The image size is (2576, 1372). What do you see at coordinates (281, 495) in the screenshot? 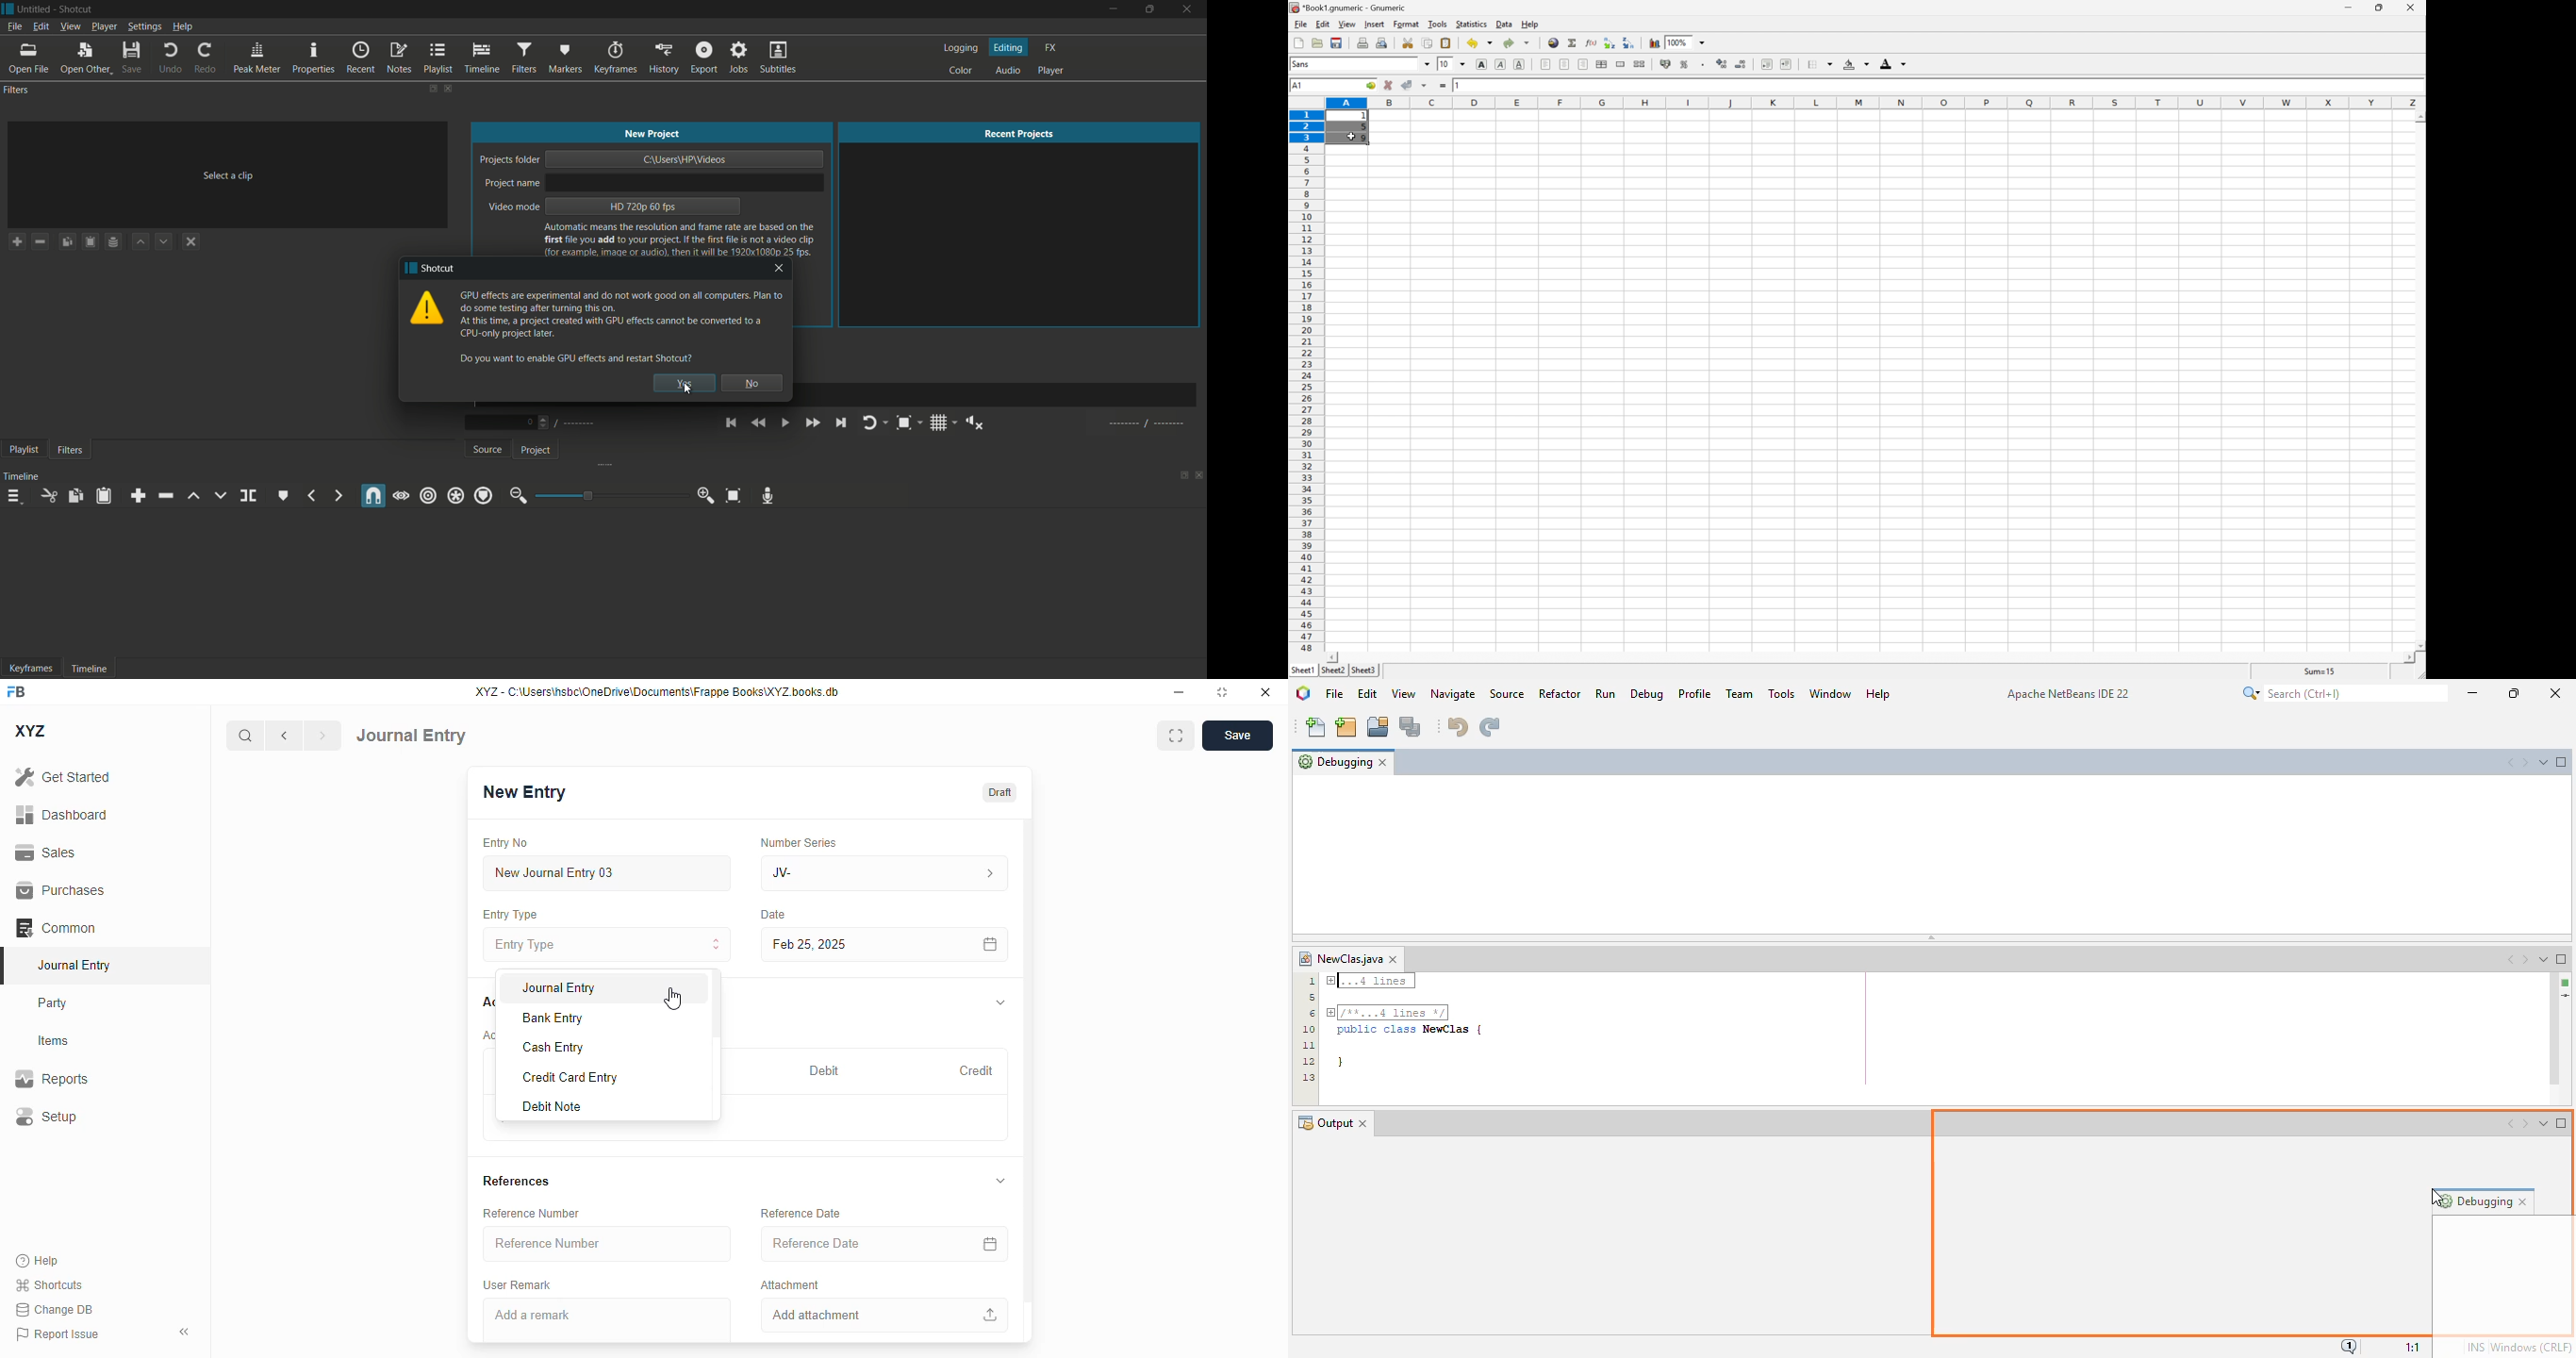
I see `create or edit marker` at bounding box center [281, 495].